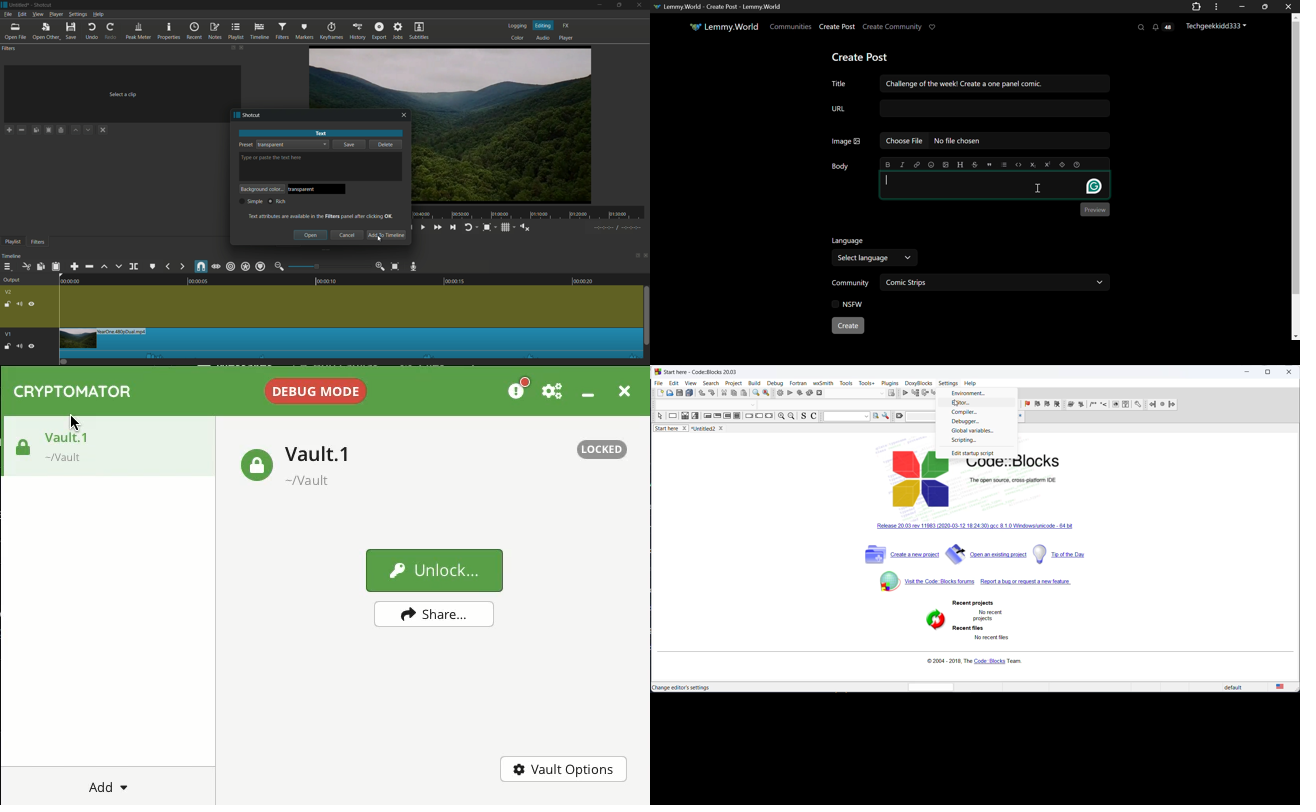 The height and width of the screenshot is (812, 1316). I want to click on run, so click(790, 393).